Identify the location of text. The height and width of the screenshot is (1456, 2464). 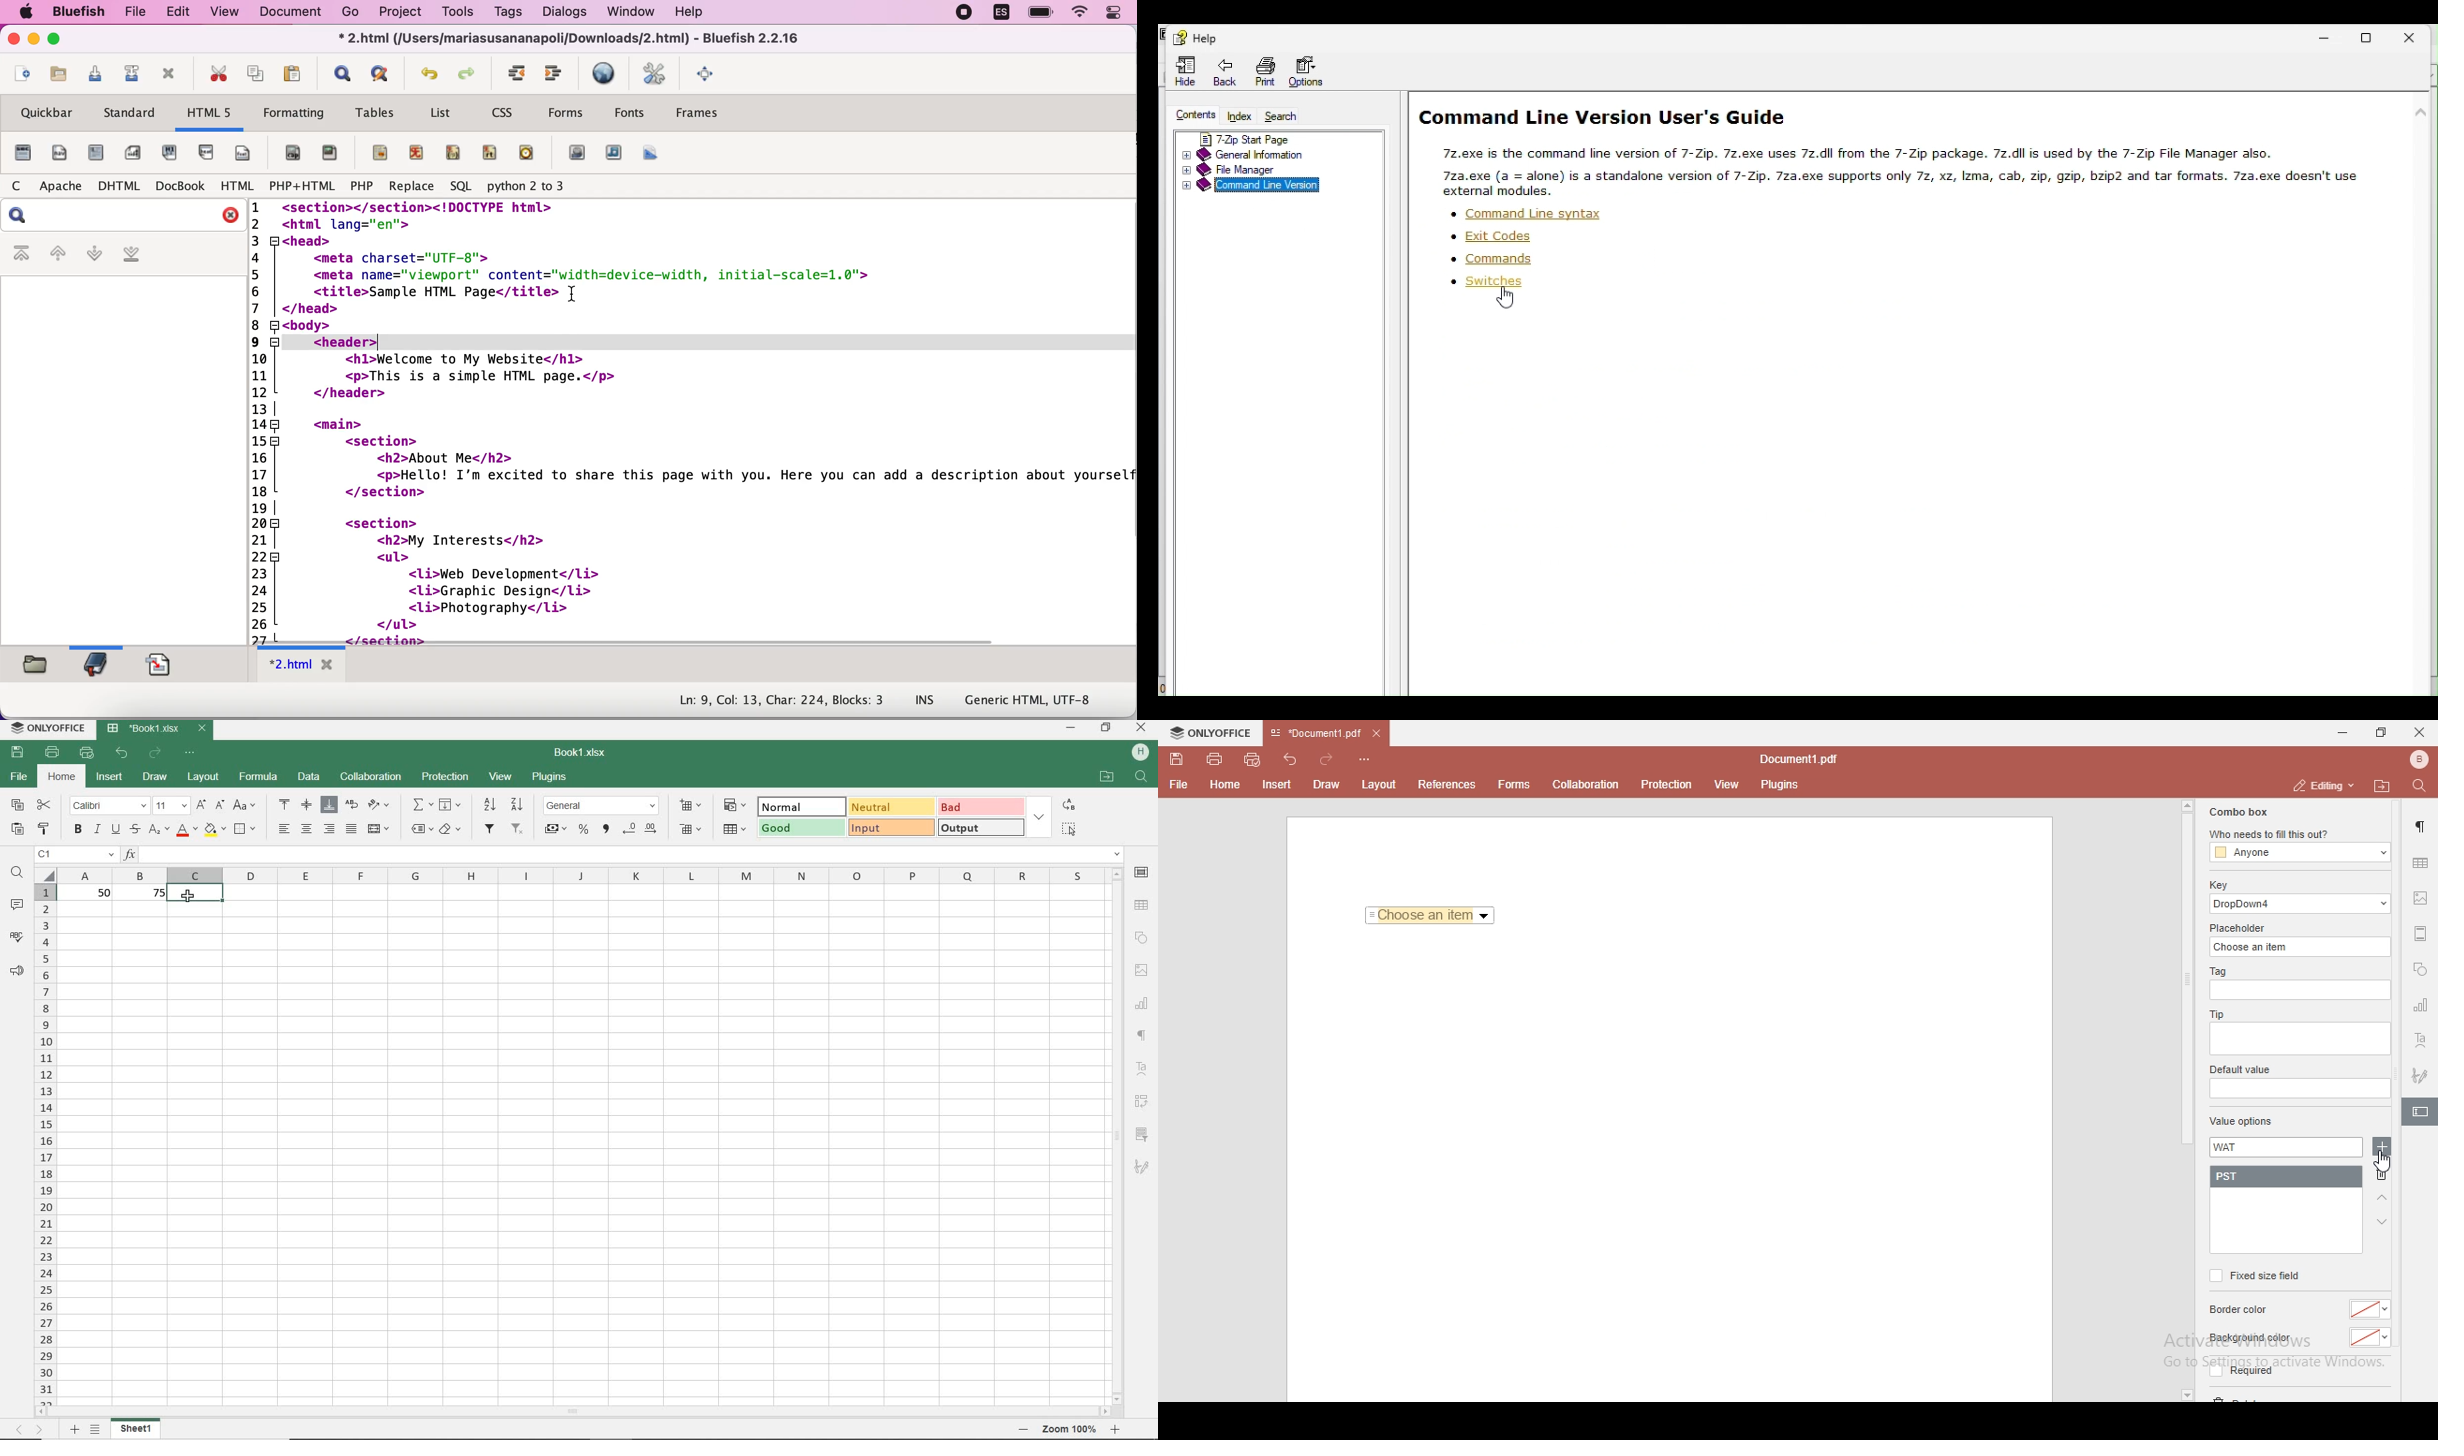
(2421, 1041).